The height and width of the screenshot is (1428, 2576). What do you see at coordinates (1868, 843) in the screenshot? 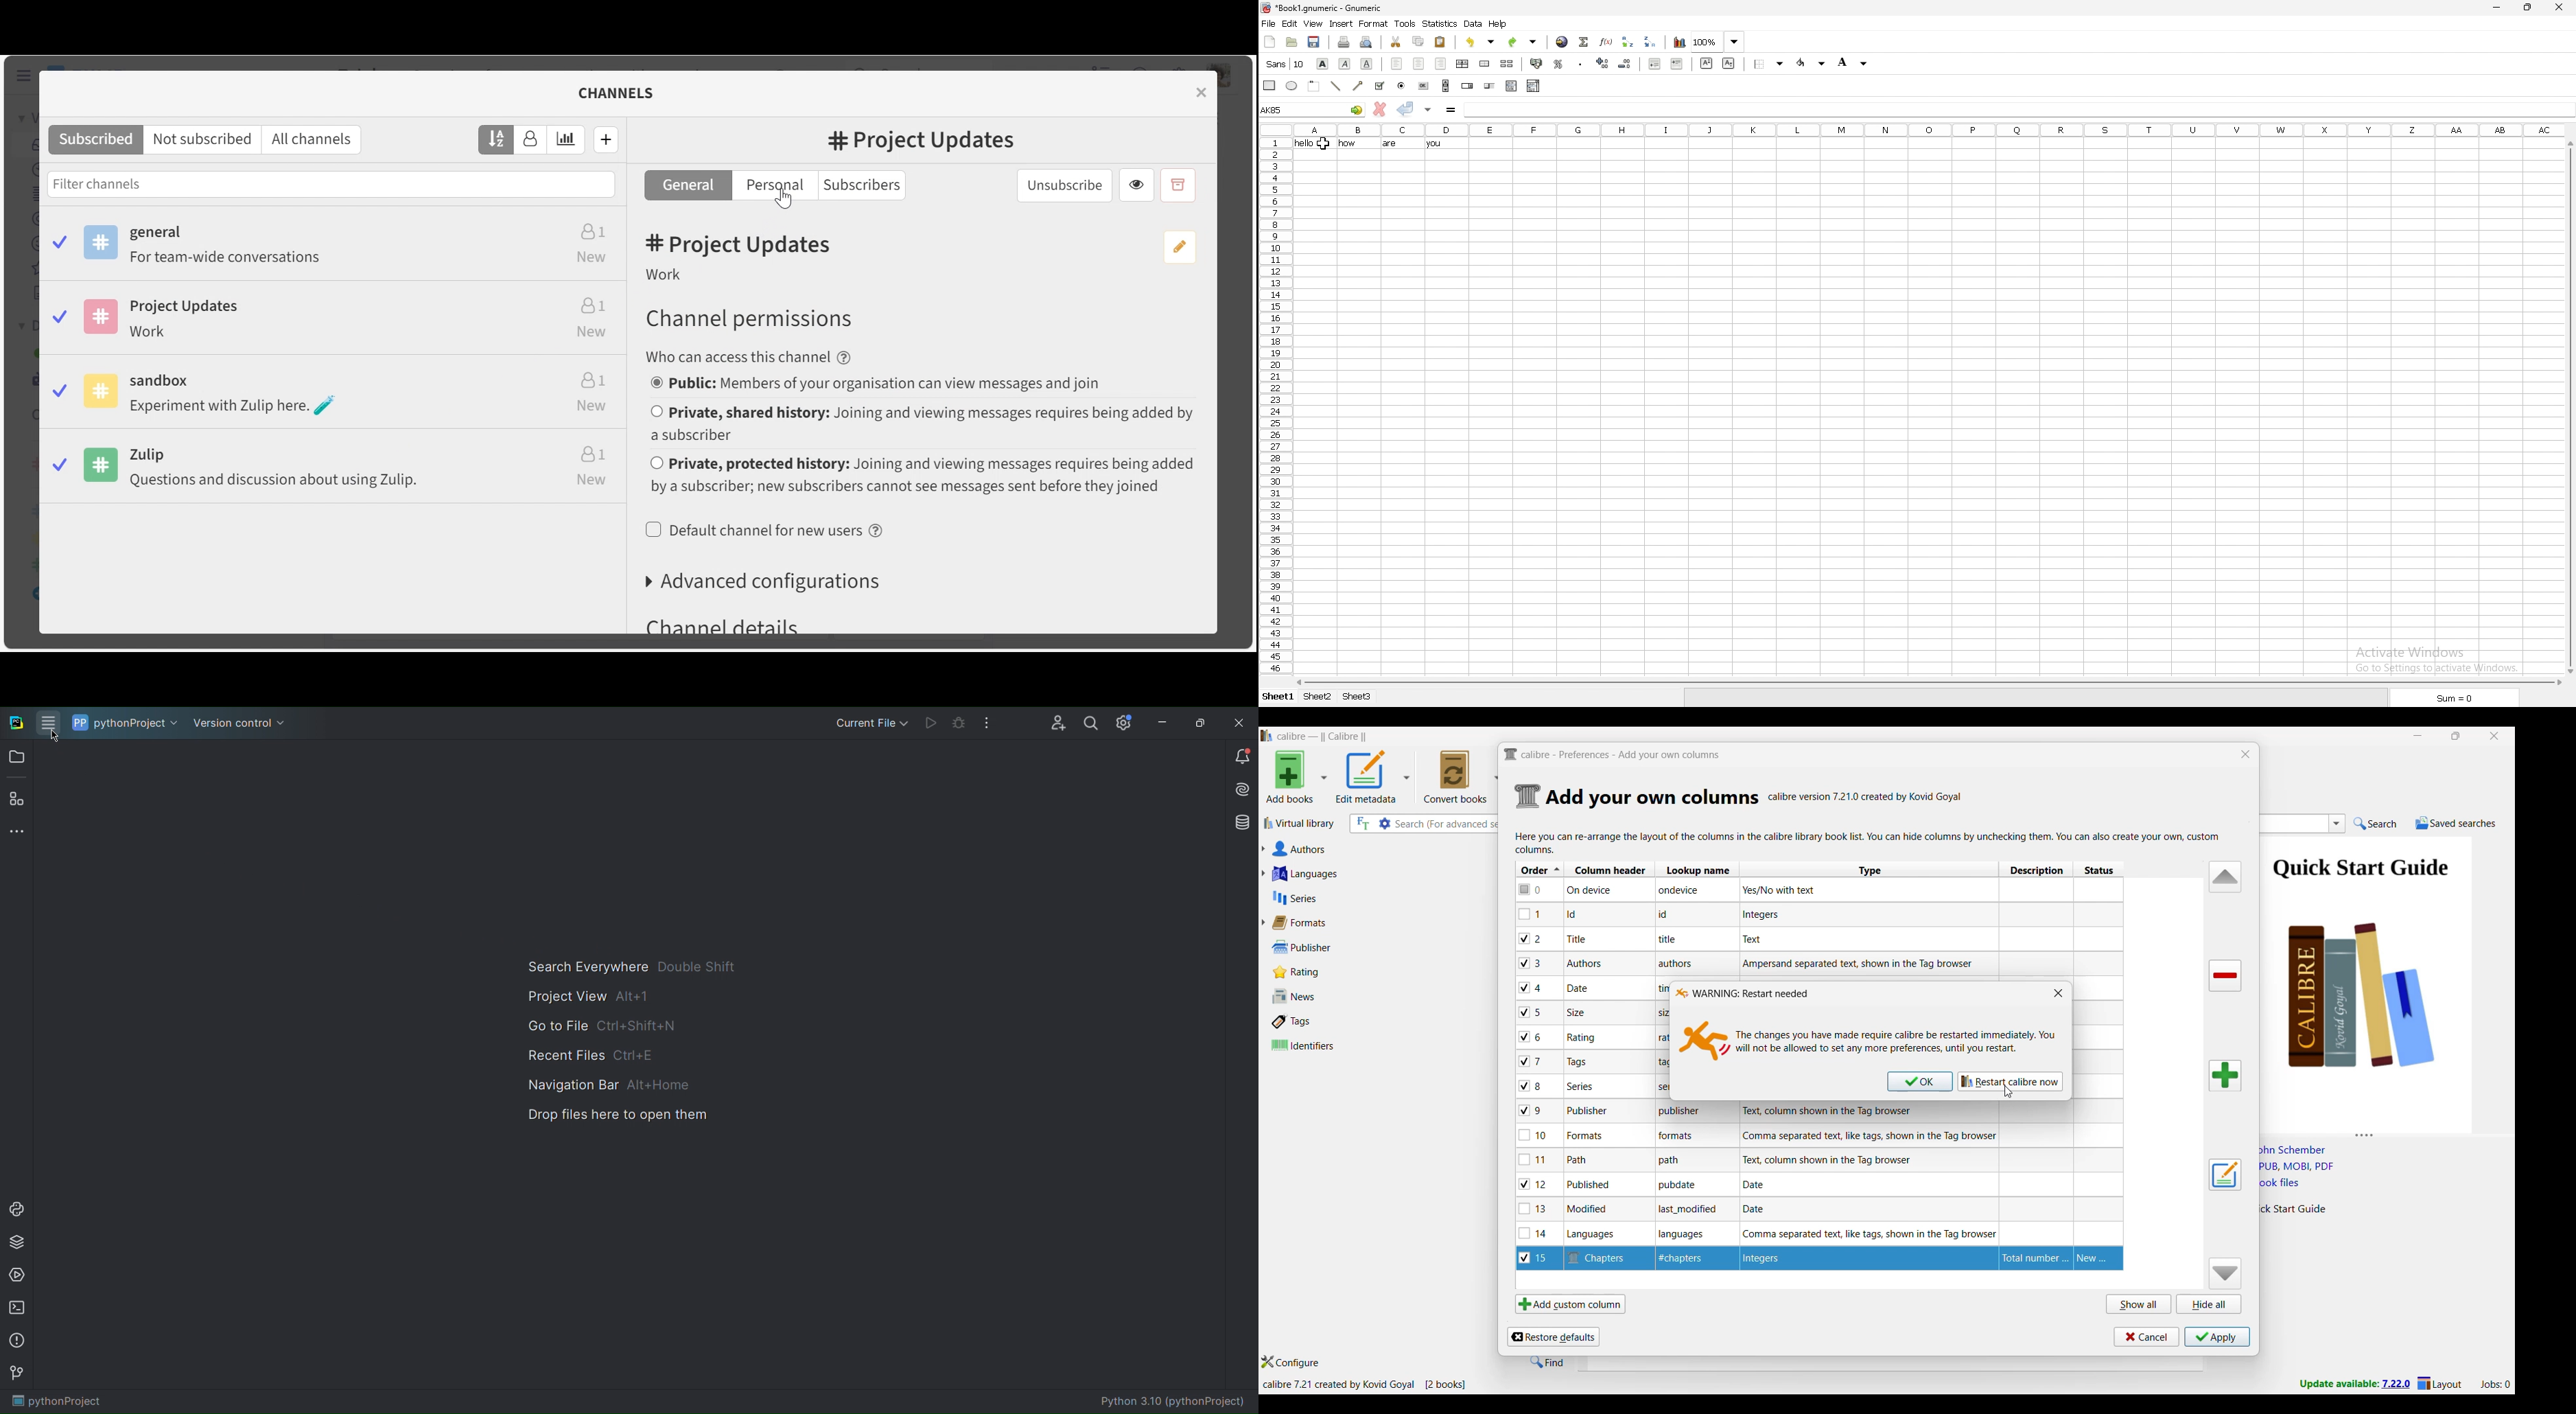
I see `Description of current window` at bounding box center [1868, 843].